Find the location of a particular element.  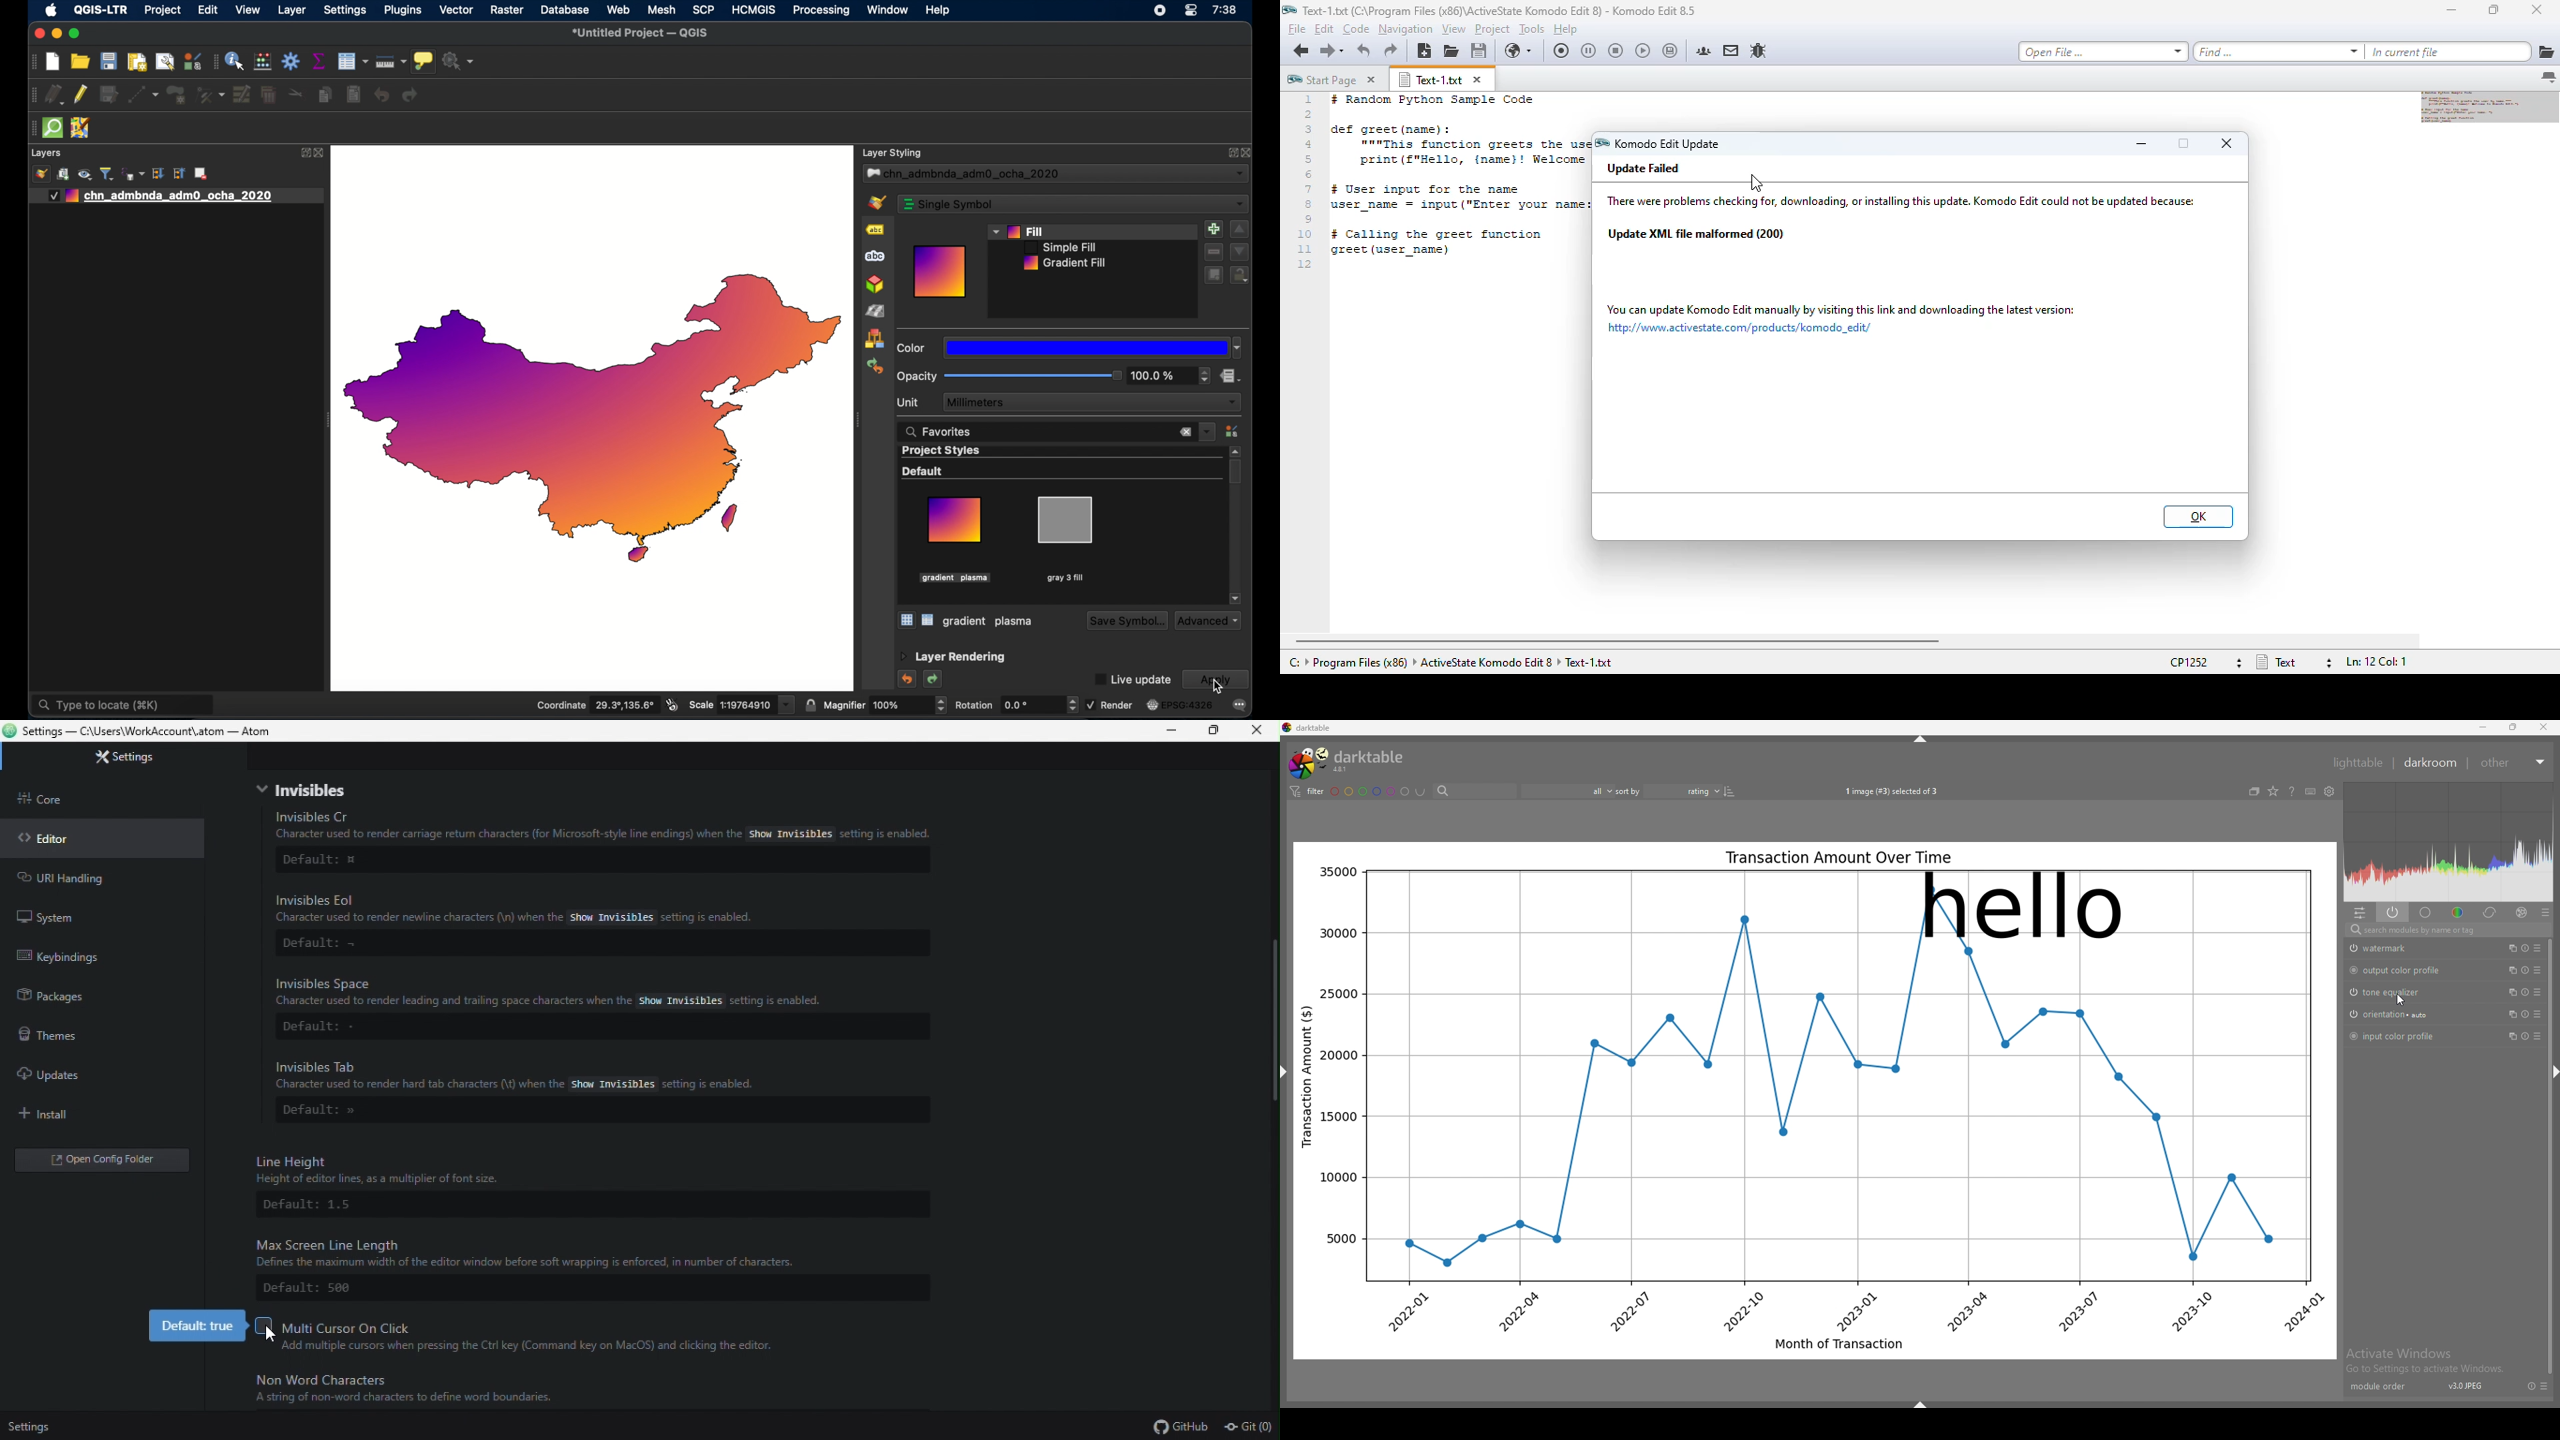

close is located at coordinates (2542, 727).